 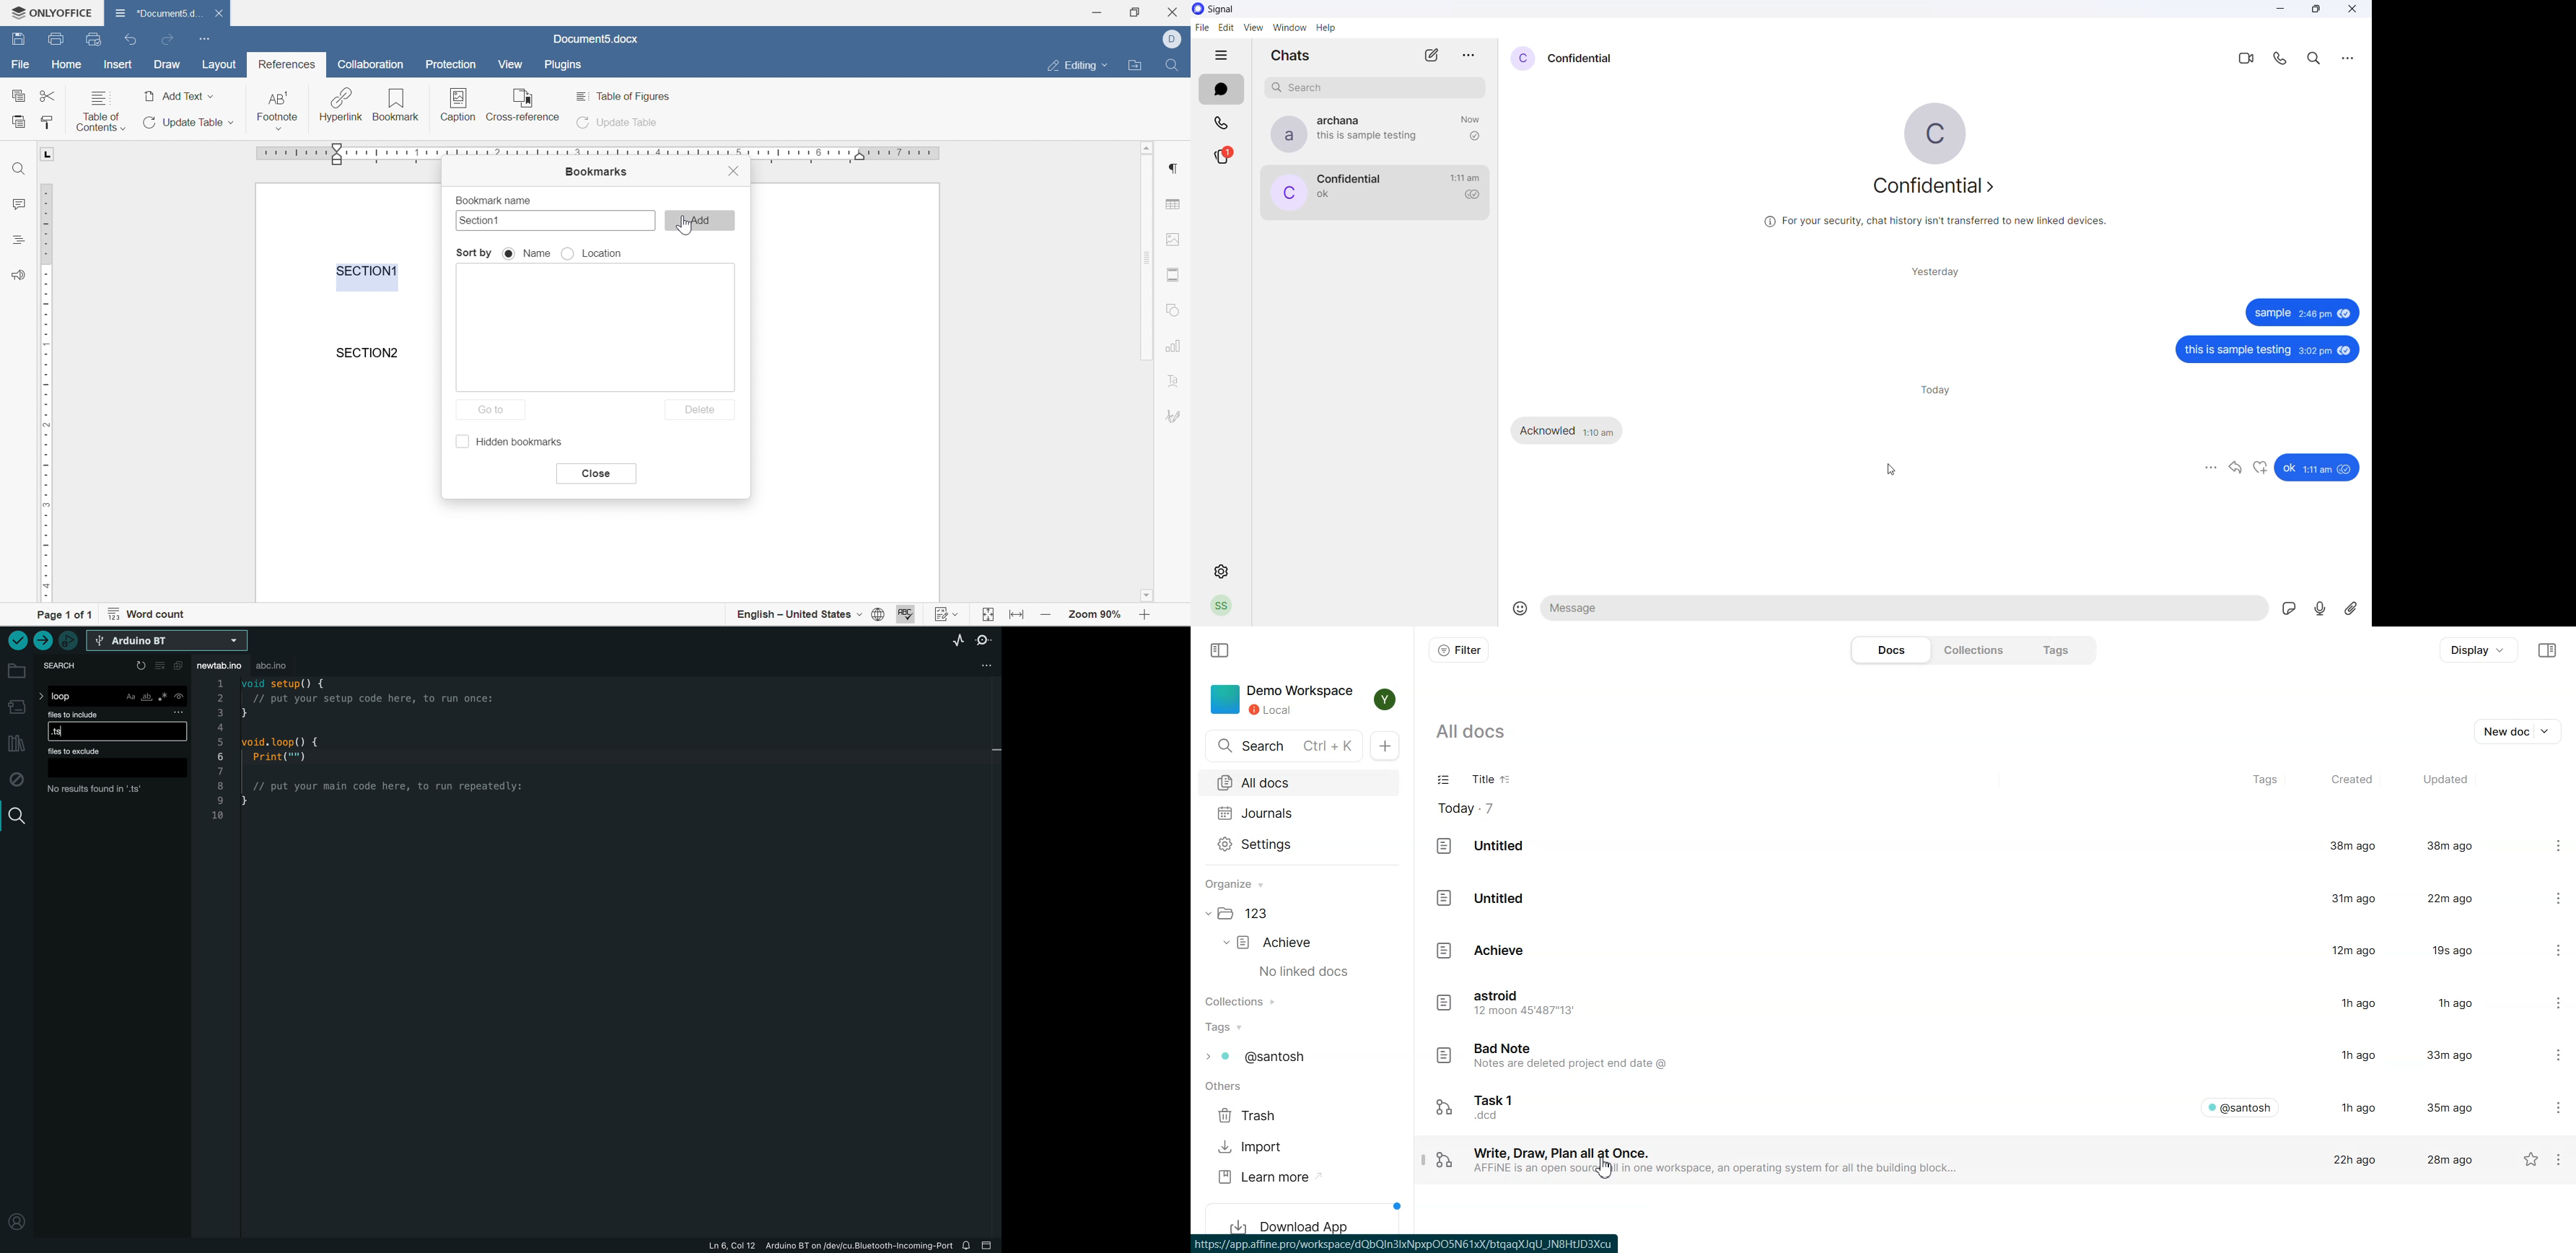 I want to click on go to, so click(x=494, y=411).